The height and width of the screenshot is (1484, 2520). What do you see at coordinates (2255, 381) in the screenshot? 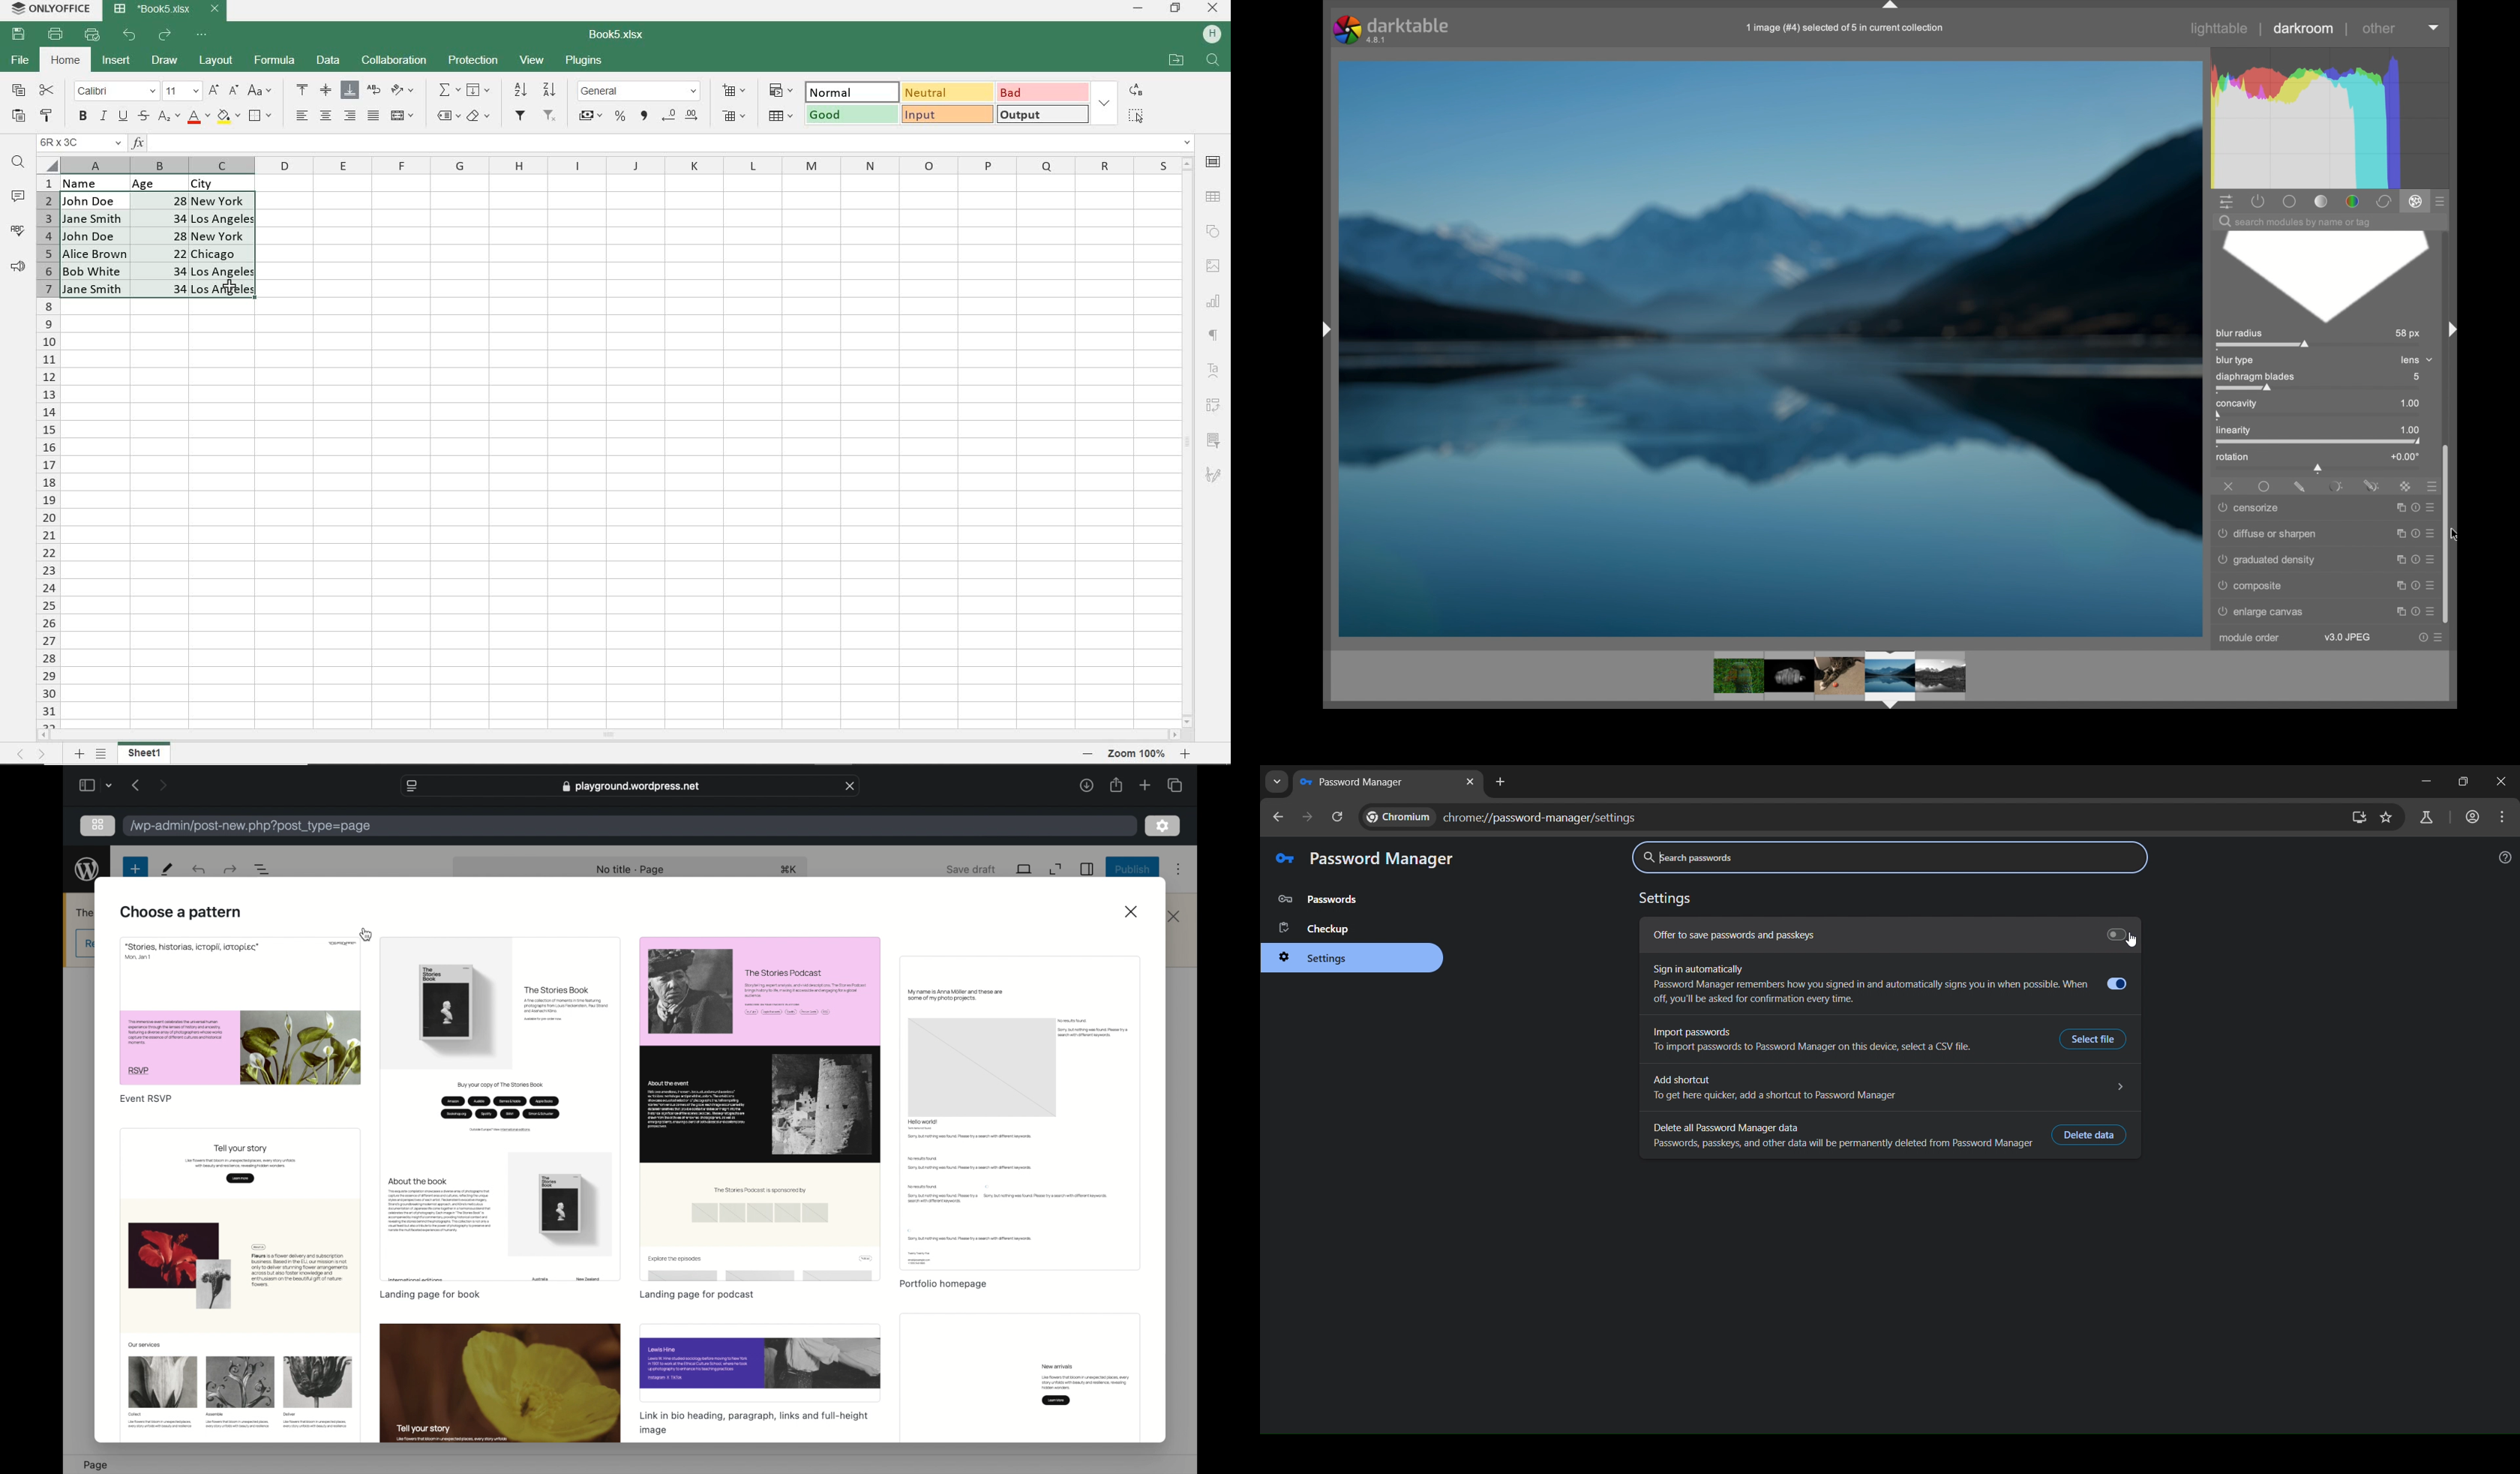
I see `diaphragm blades` at bounding box center [2255, 381].